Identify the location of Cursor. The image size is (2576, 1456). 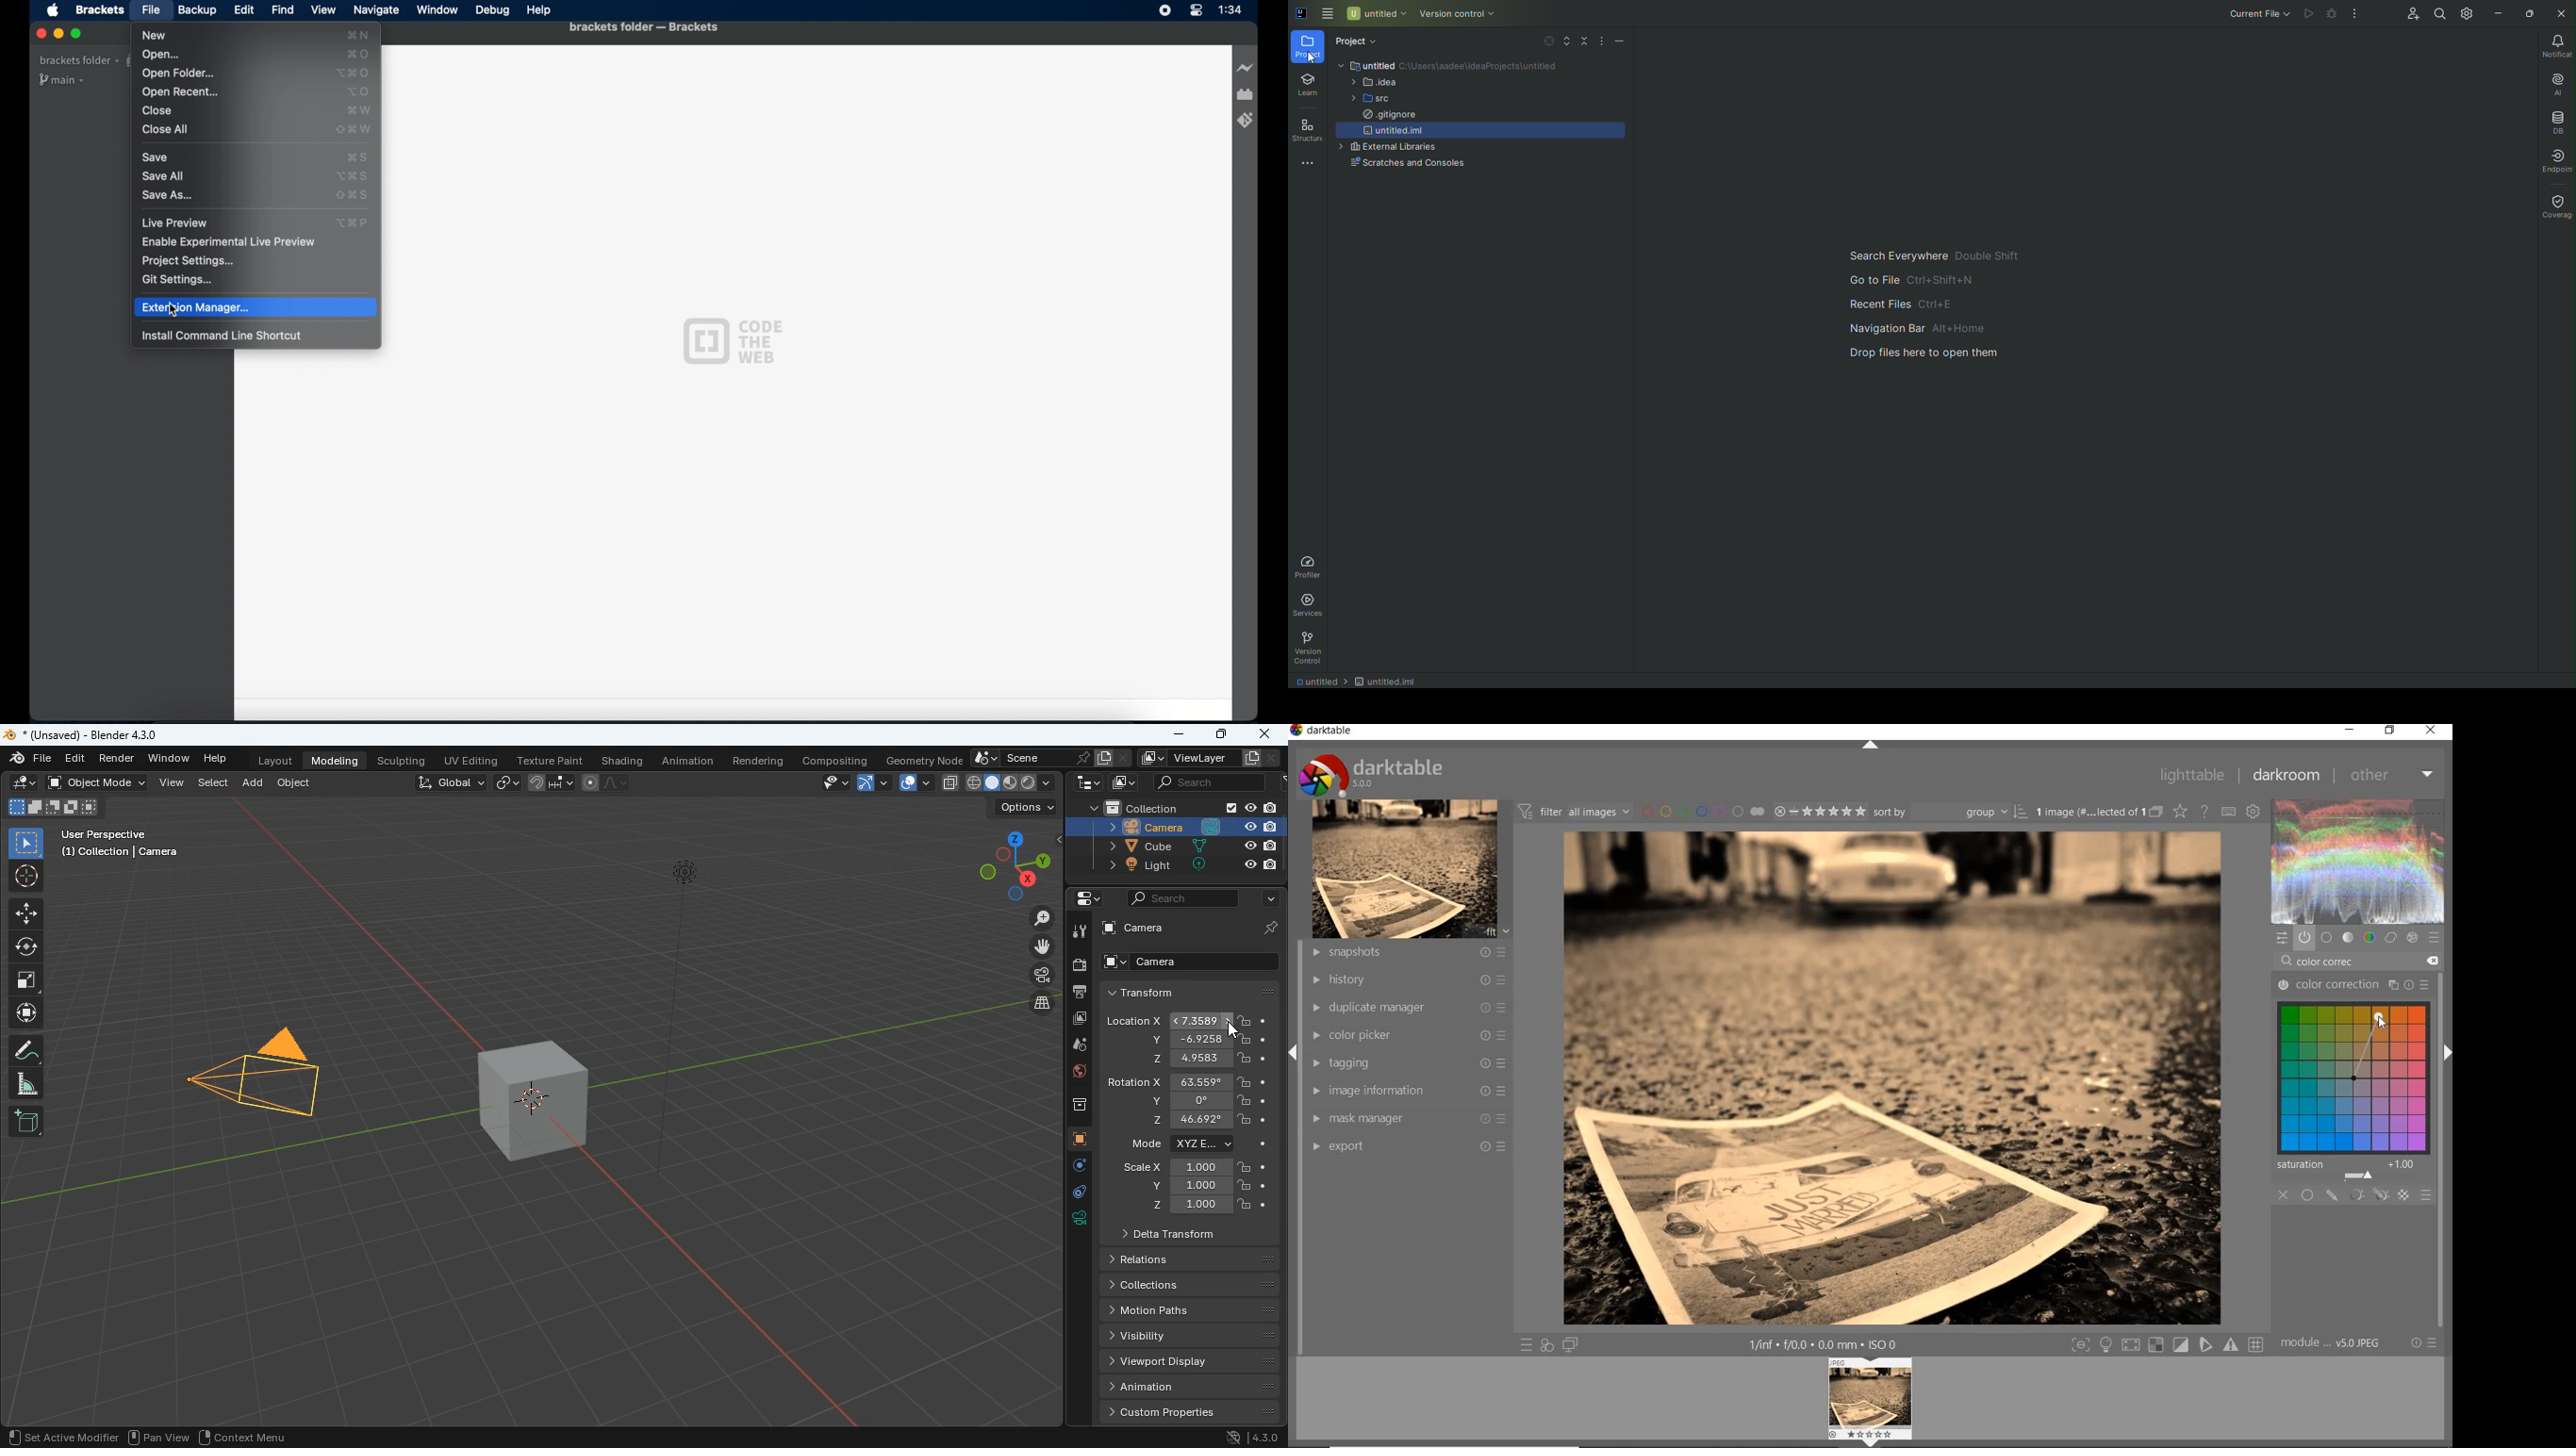
(173, 310).